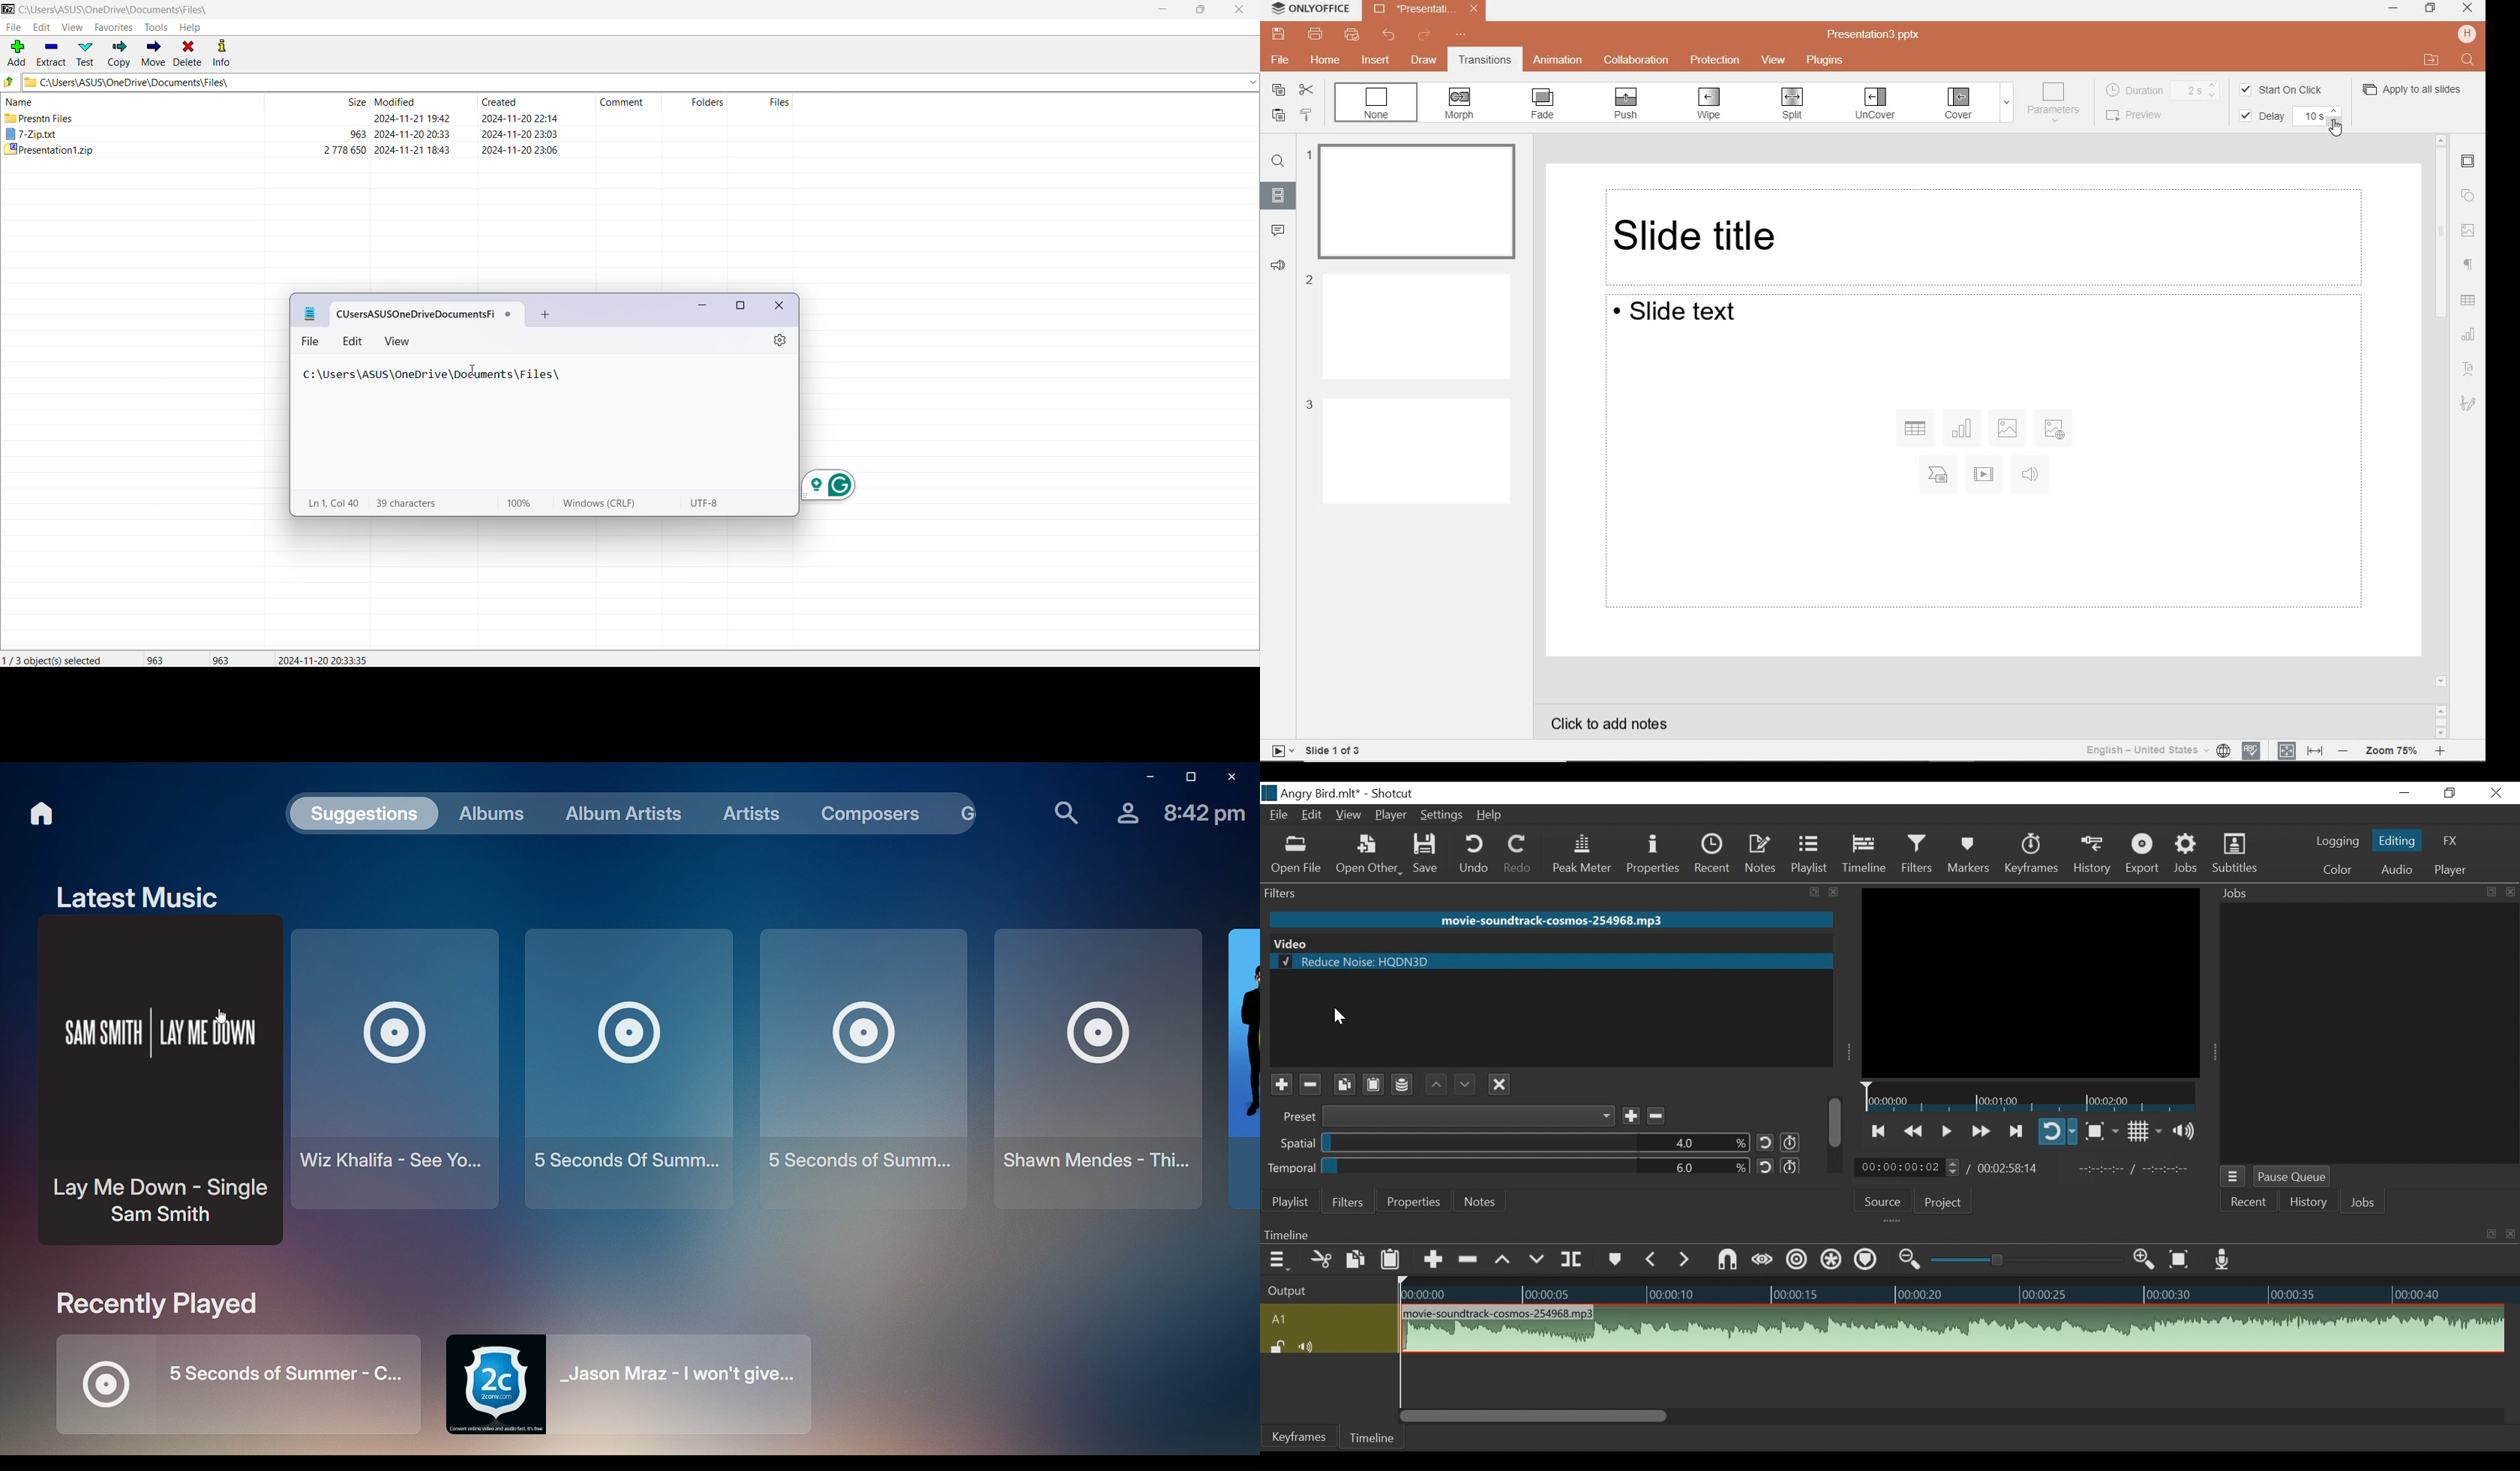 This screenshot has width=2520, height=1484. I want to click on FX, so click(2448, 841).